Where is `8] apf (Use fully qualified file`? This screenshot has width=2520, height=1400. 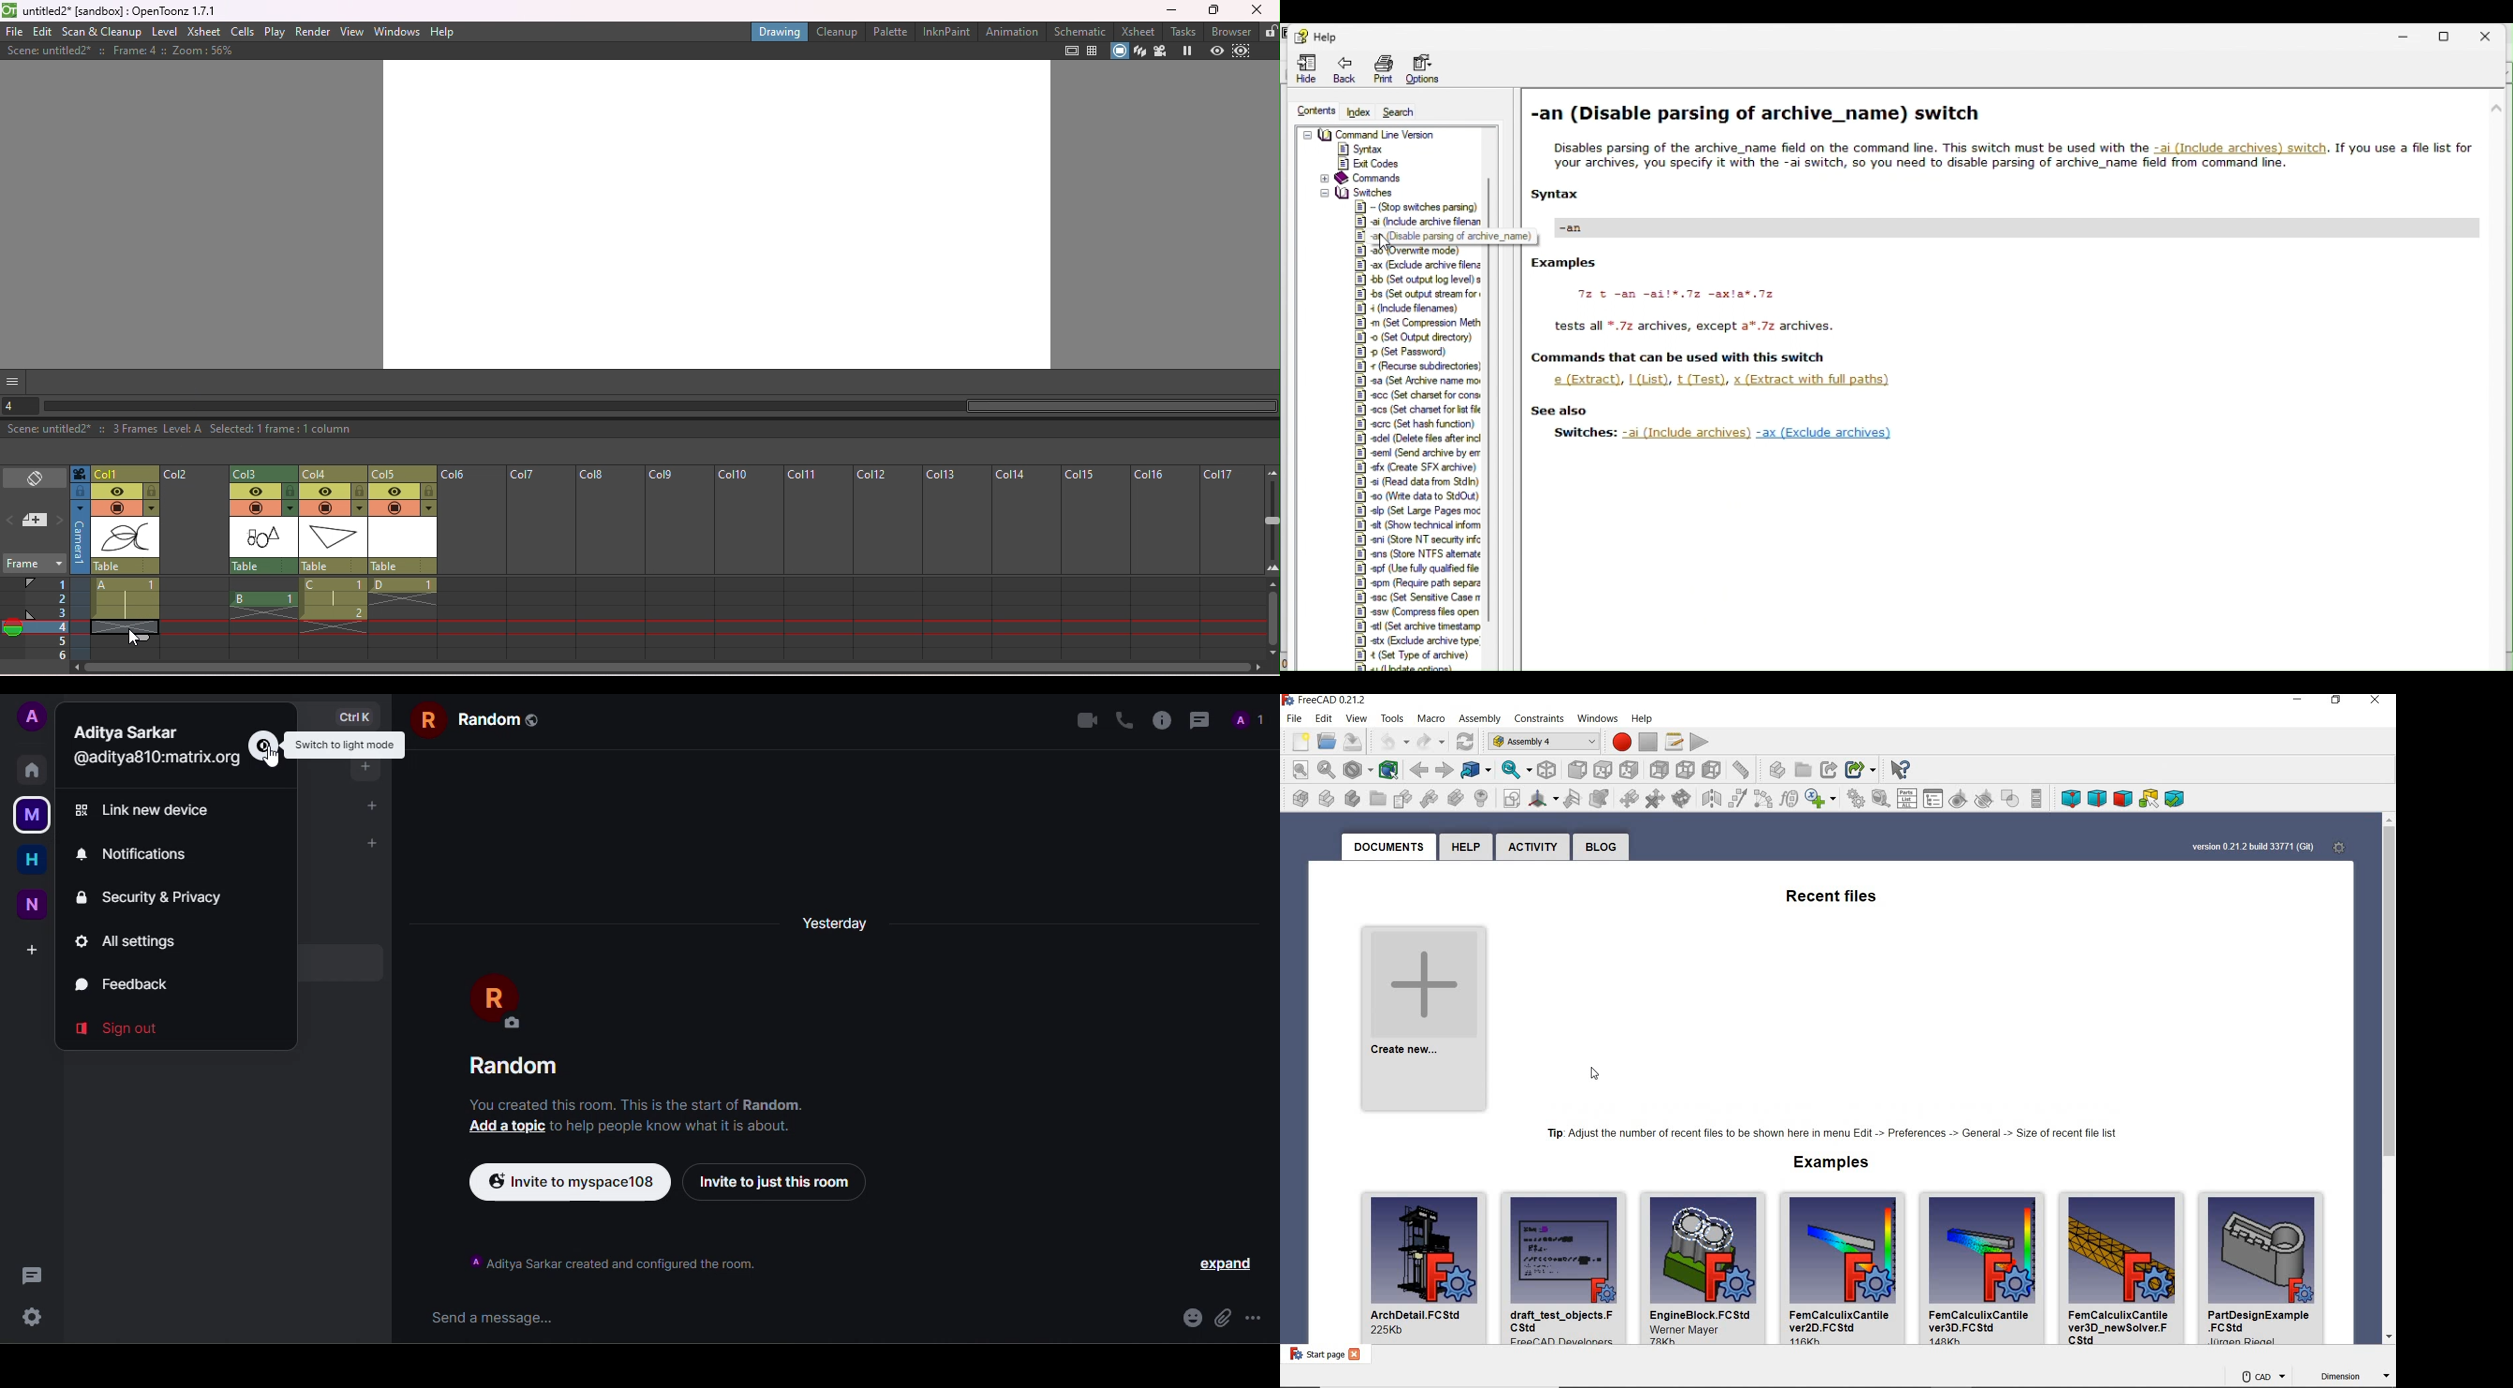 8] apf (Use fully qualified file is located at coordinates (1417, 568).